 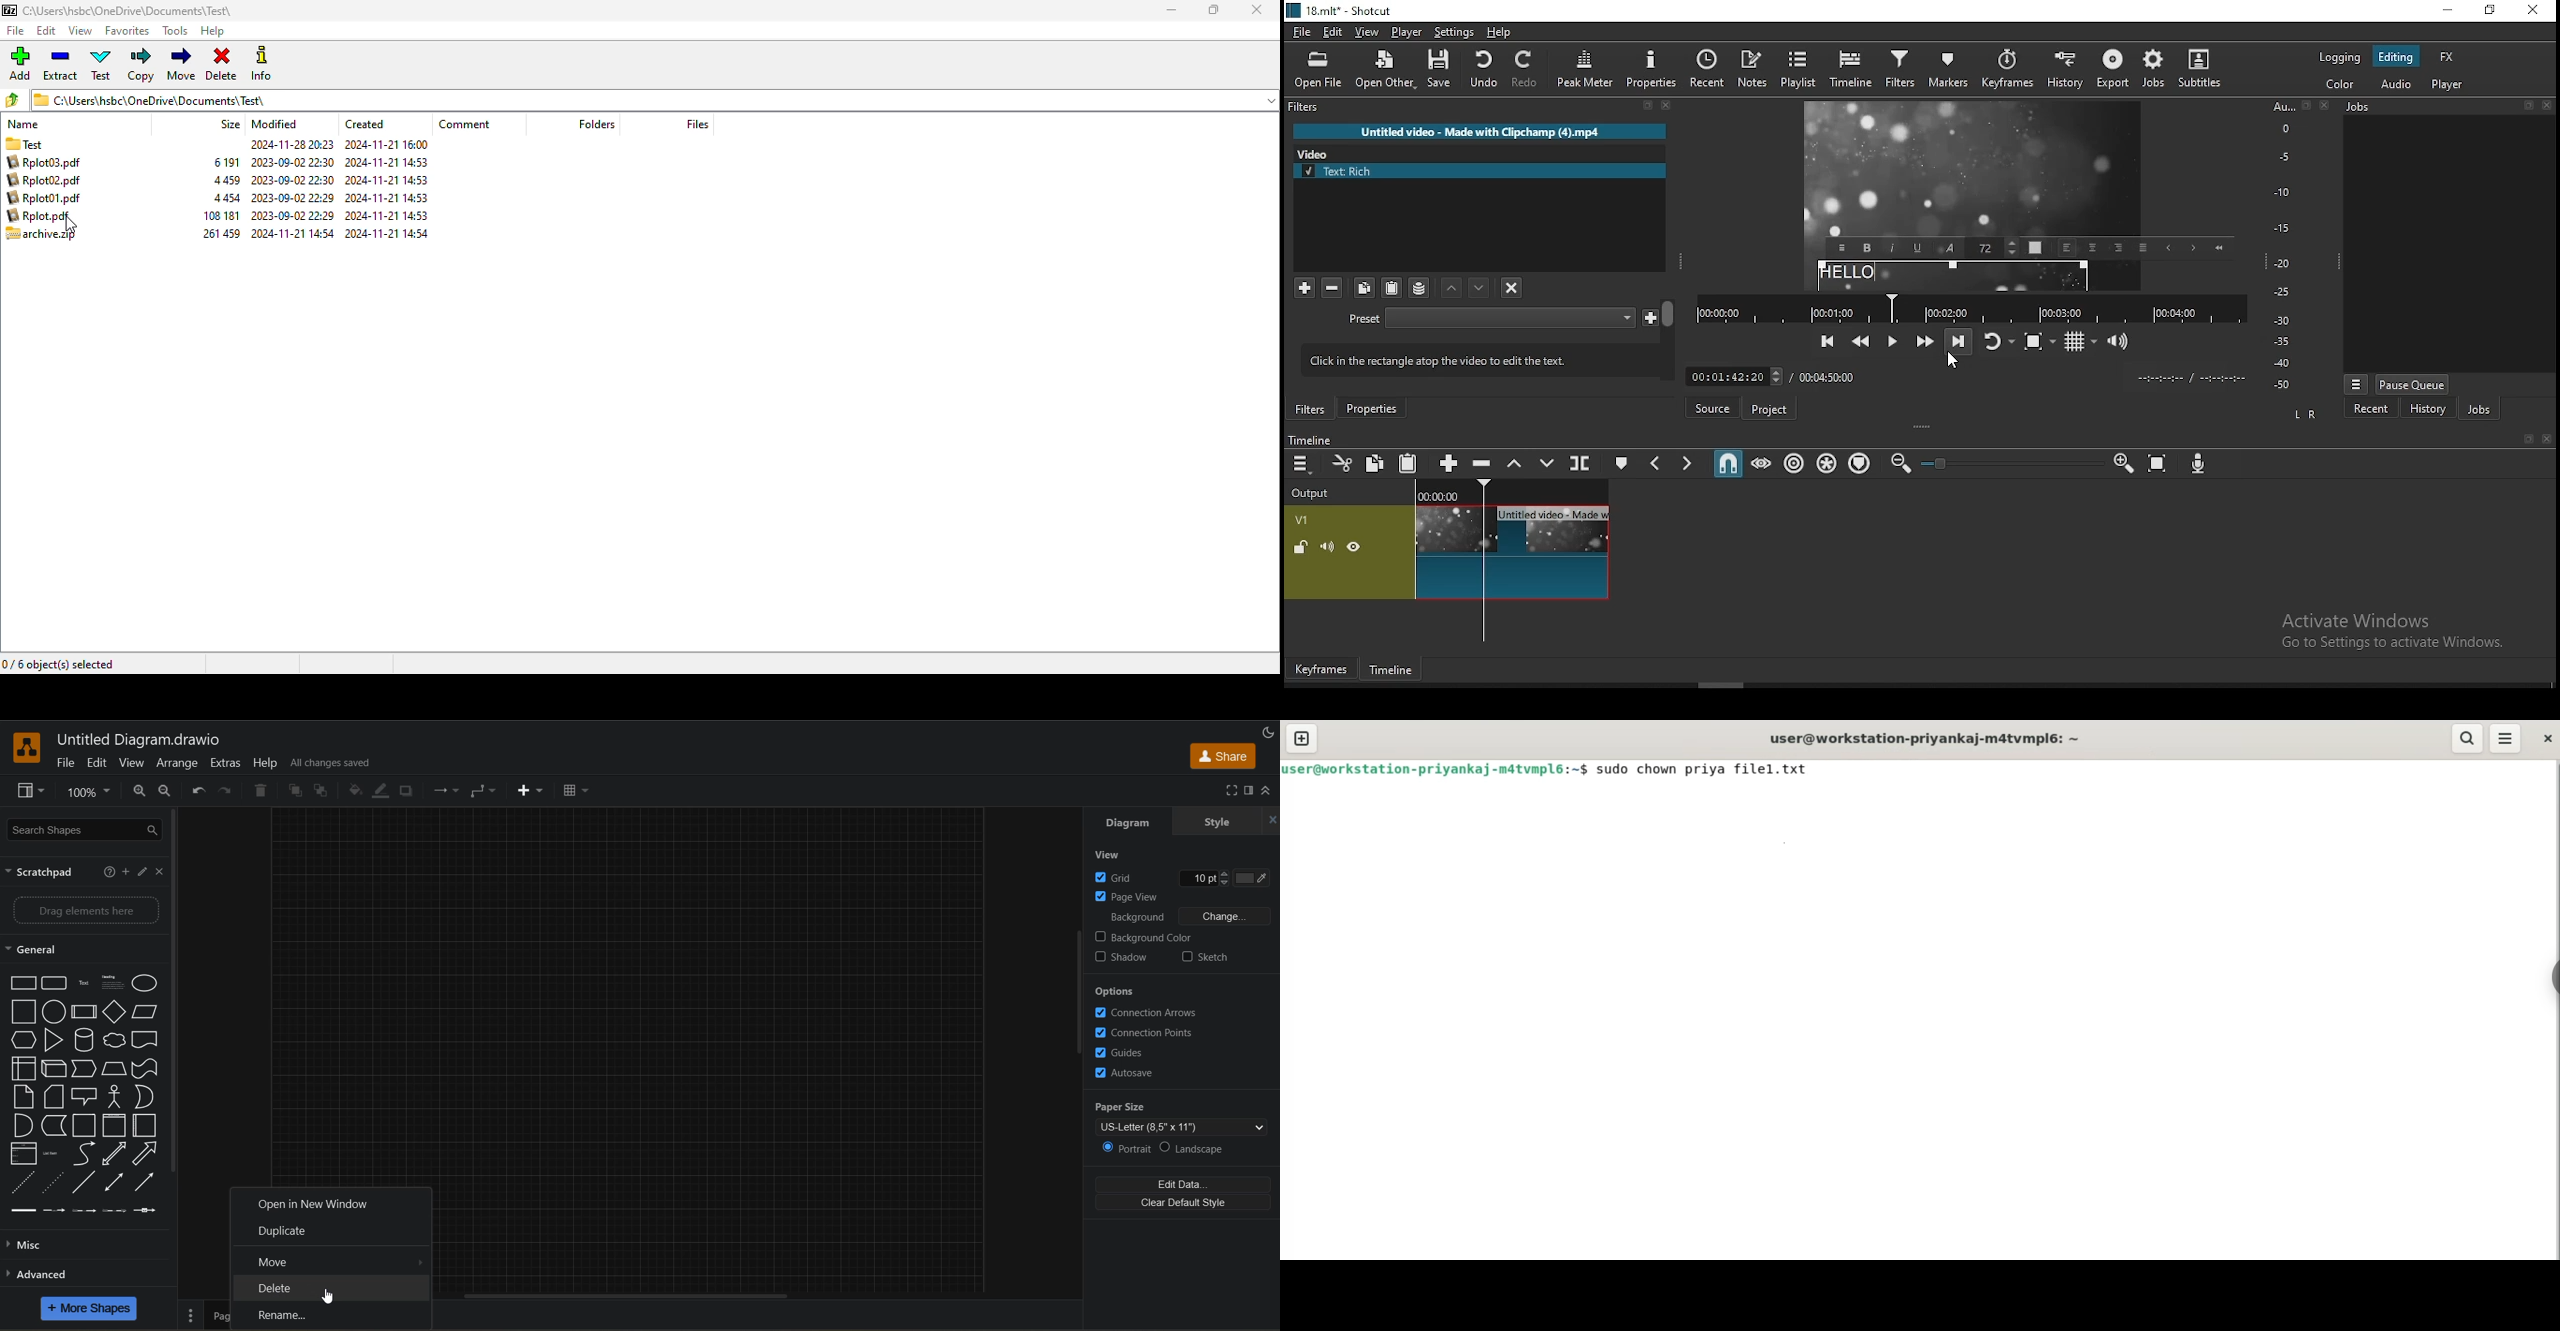 What do you see at coordinates (2528, 105) in the screenshot?
I see `Detach` at bounding box center [2528, 105].